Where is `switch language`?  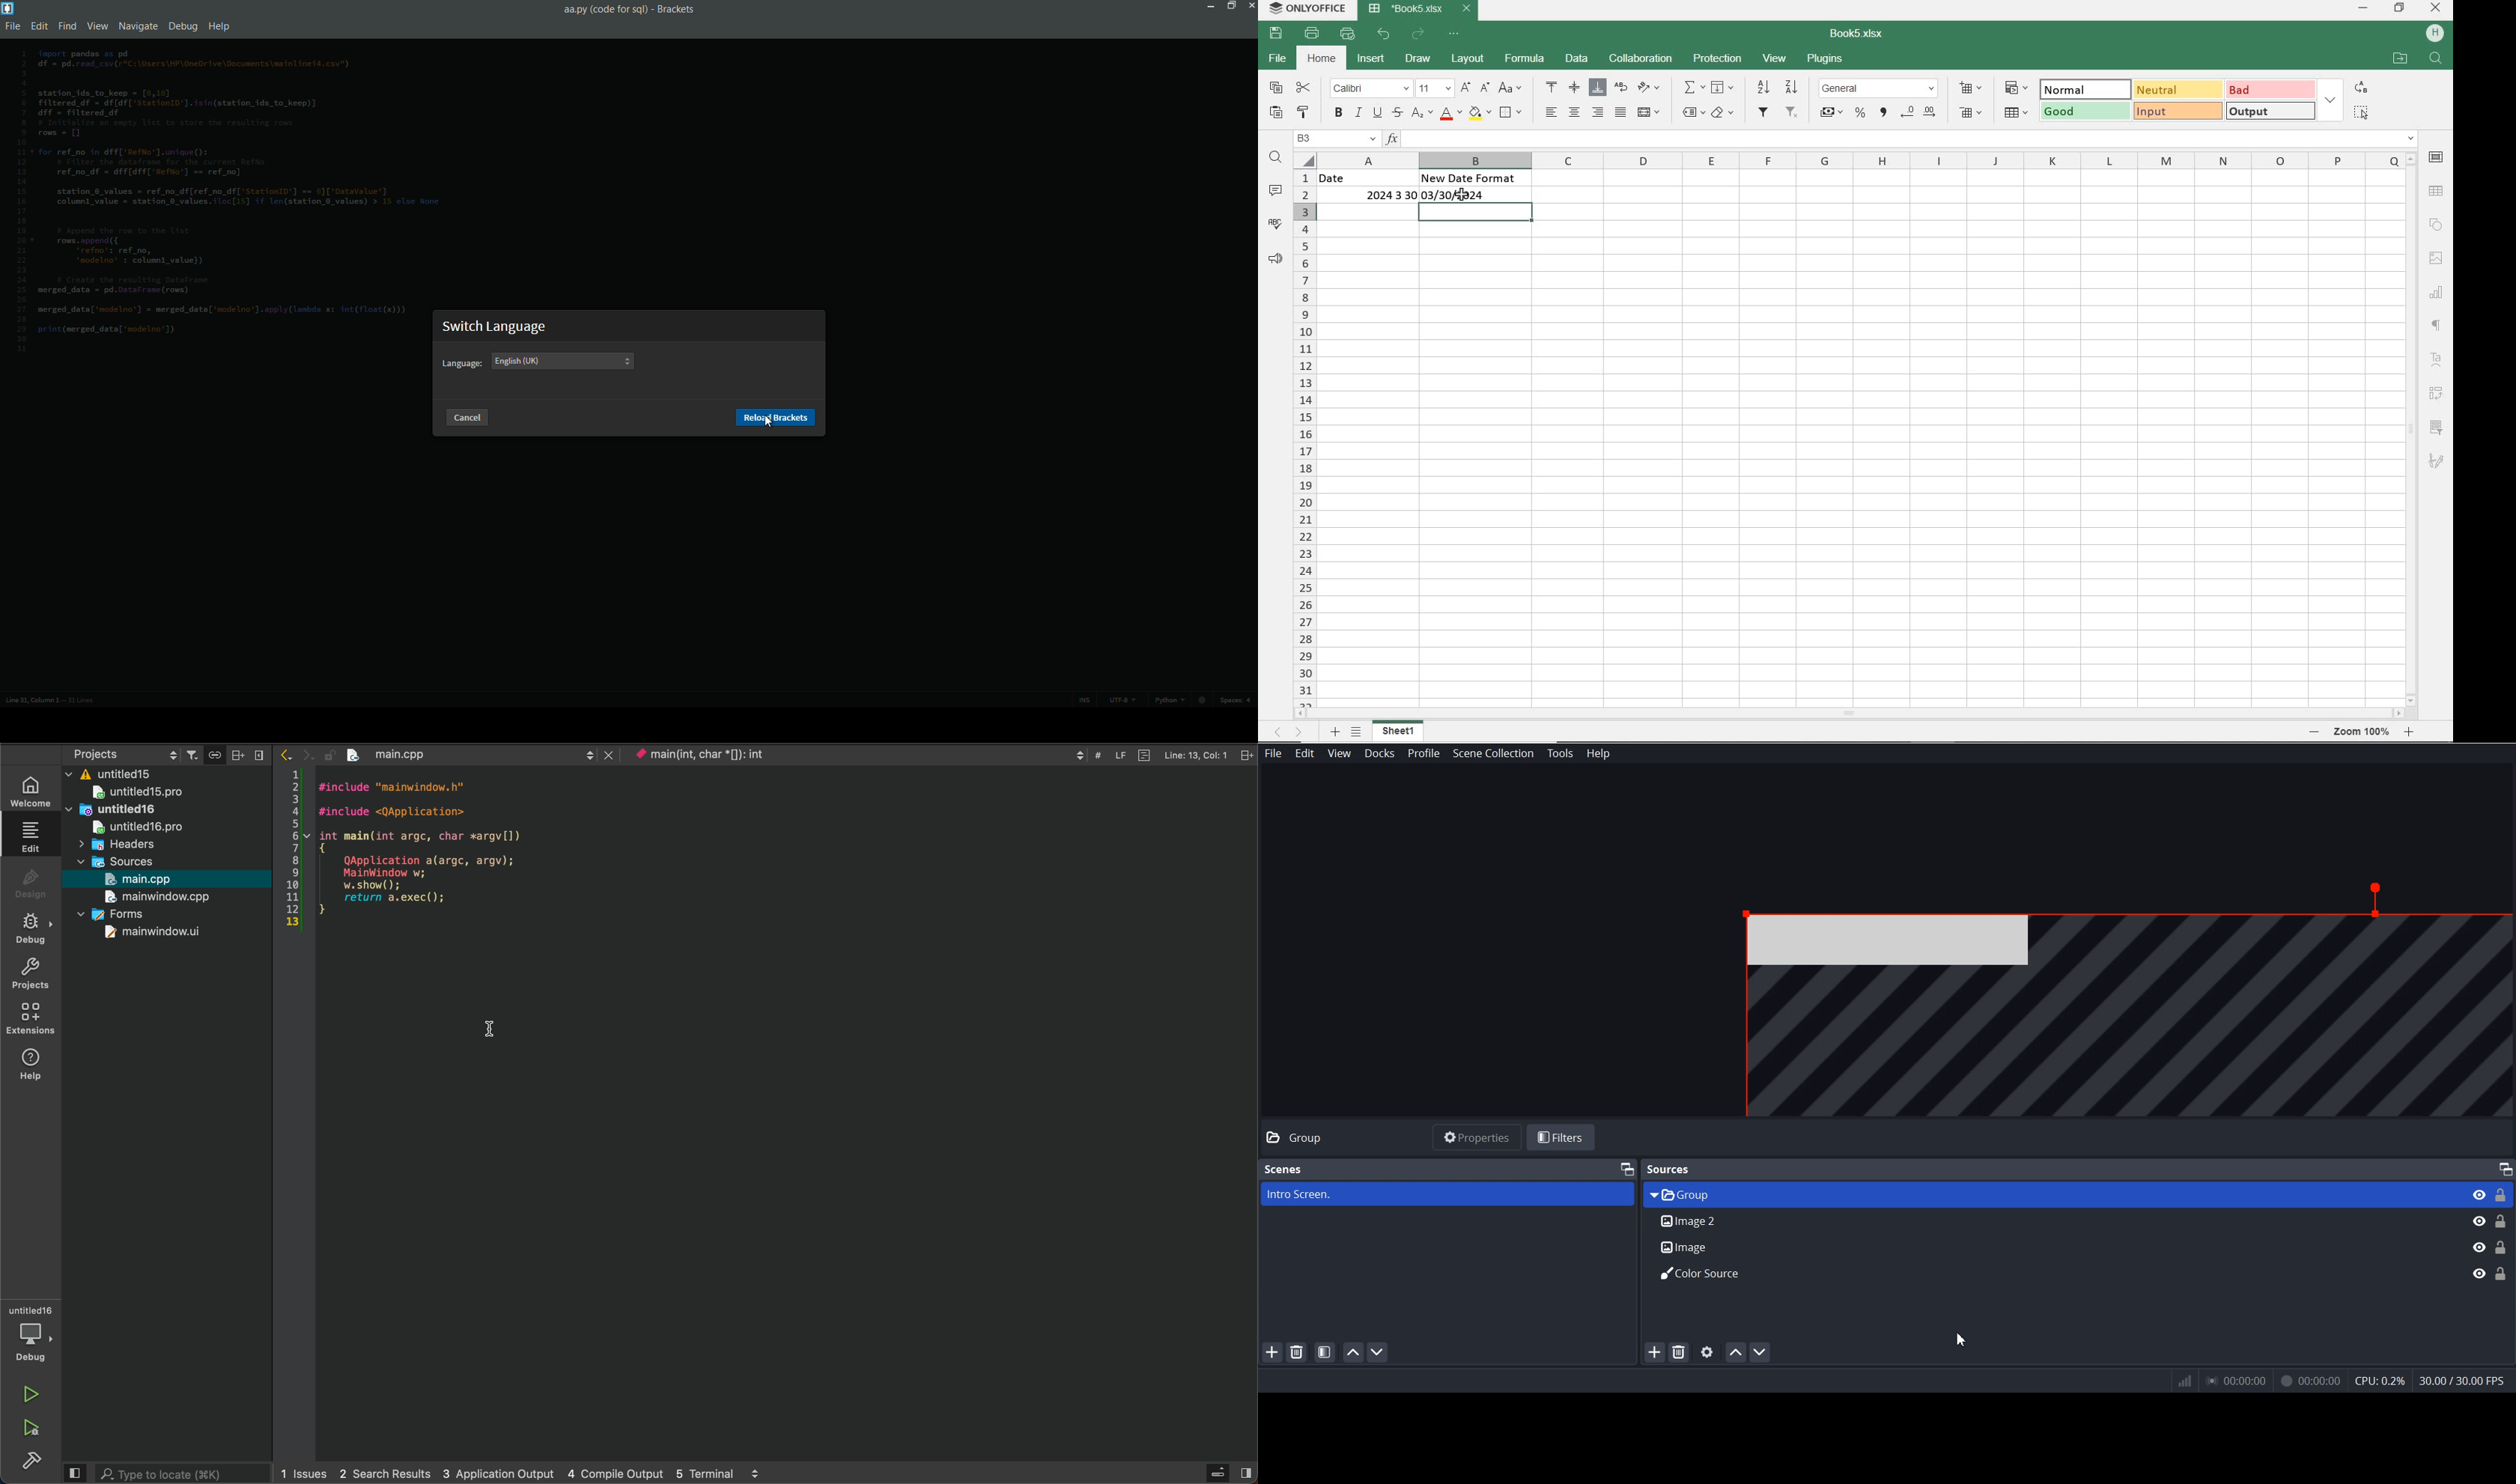
switch language is located at coordinates (496, 326).